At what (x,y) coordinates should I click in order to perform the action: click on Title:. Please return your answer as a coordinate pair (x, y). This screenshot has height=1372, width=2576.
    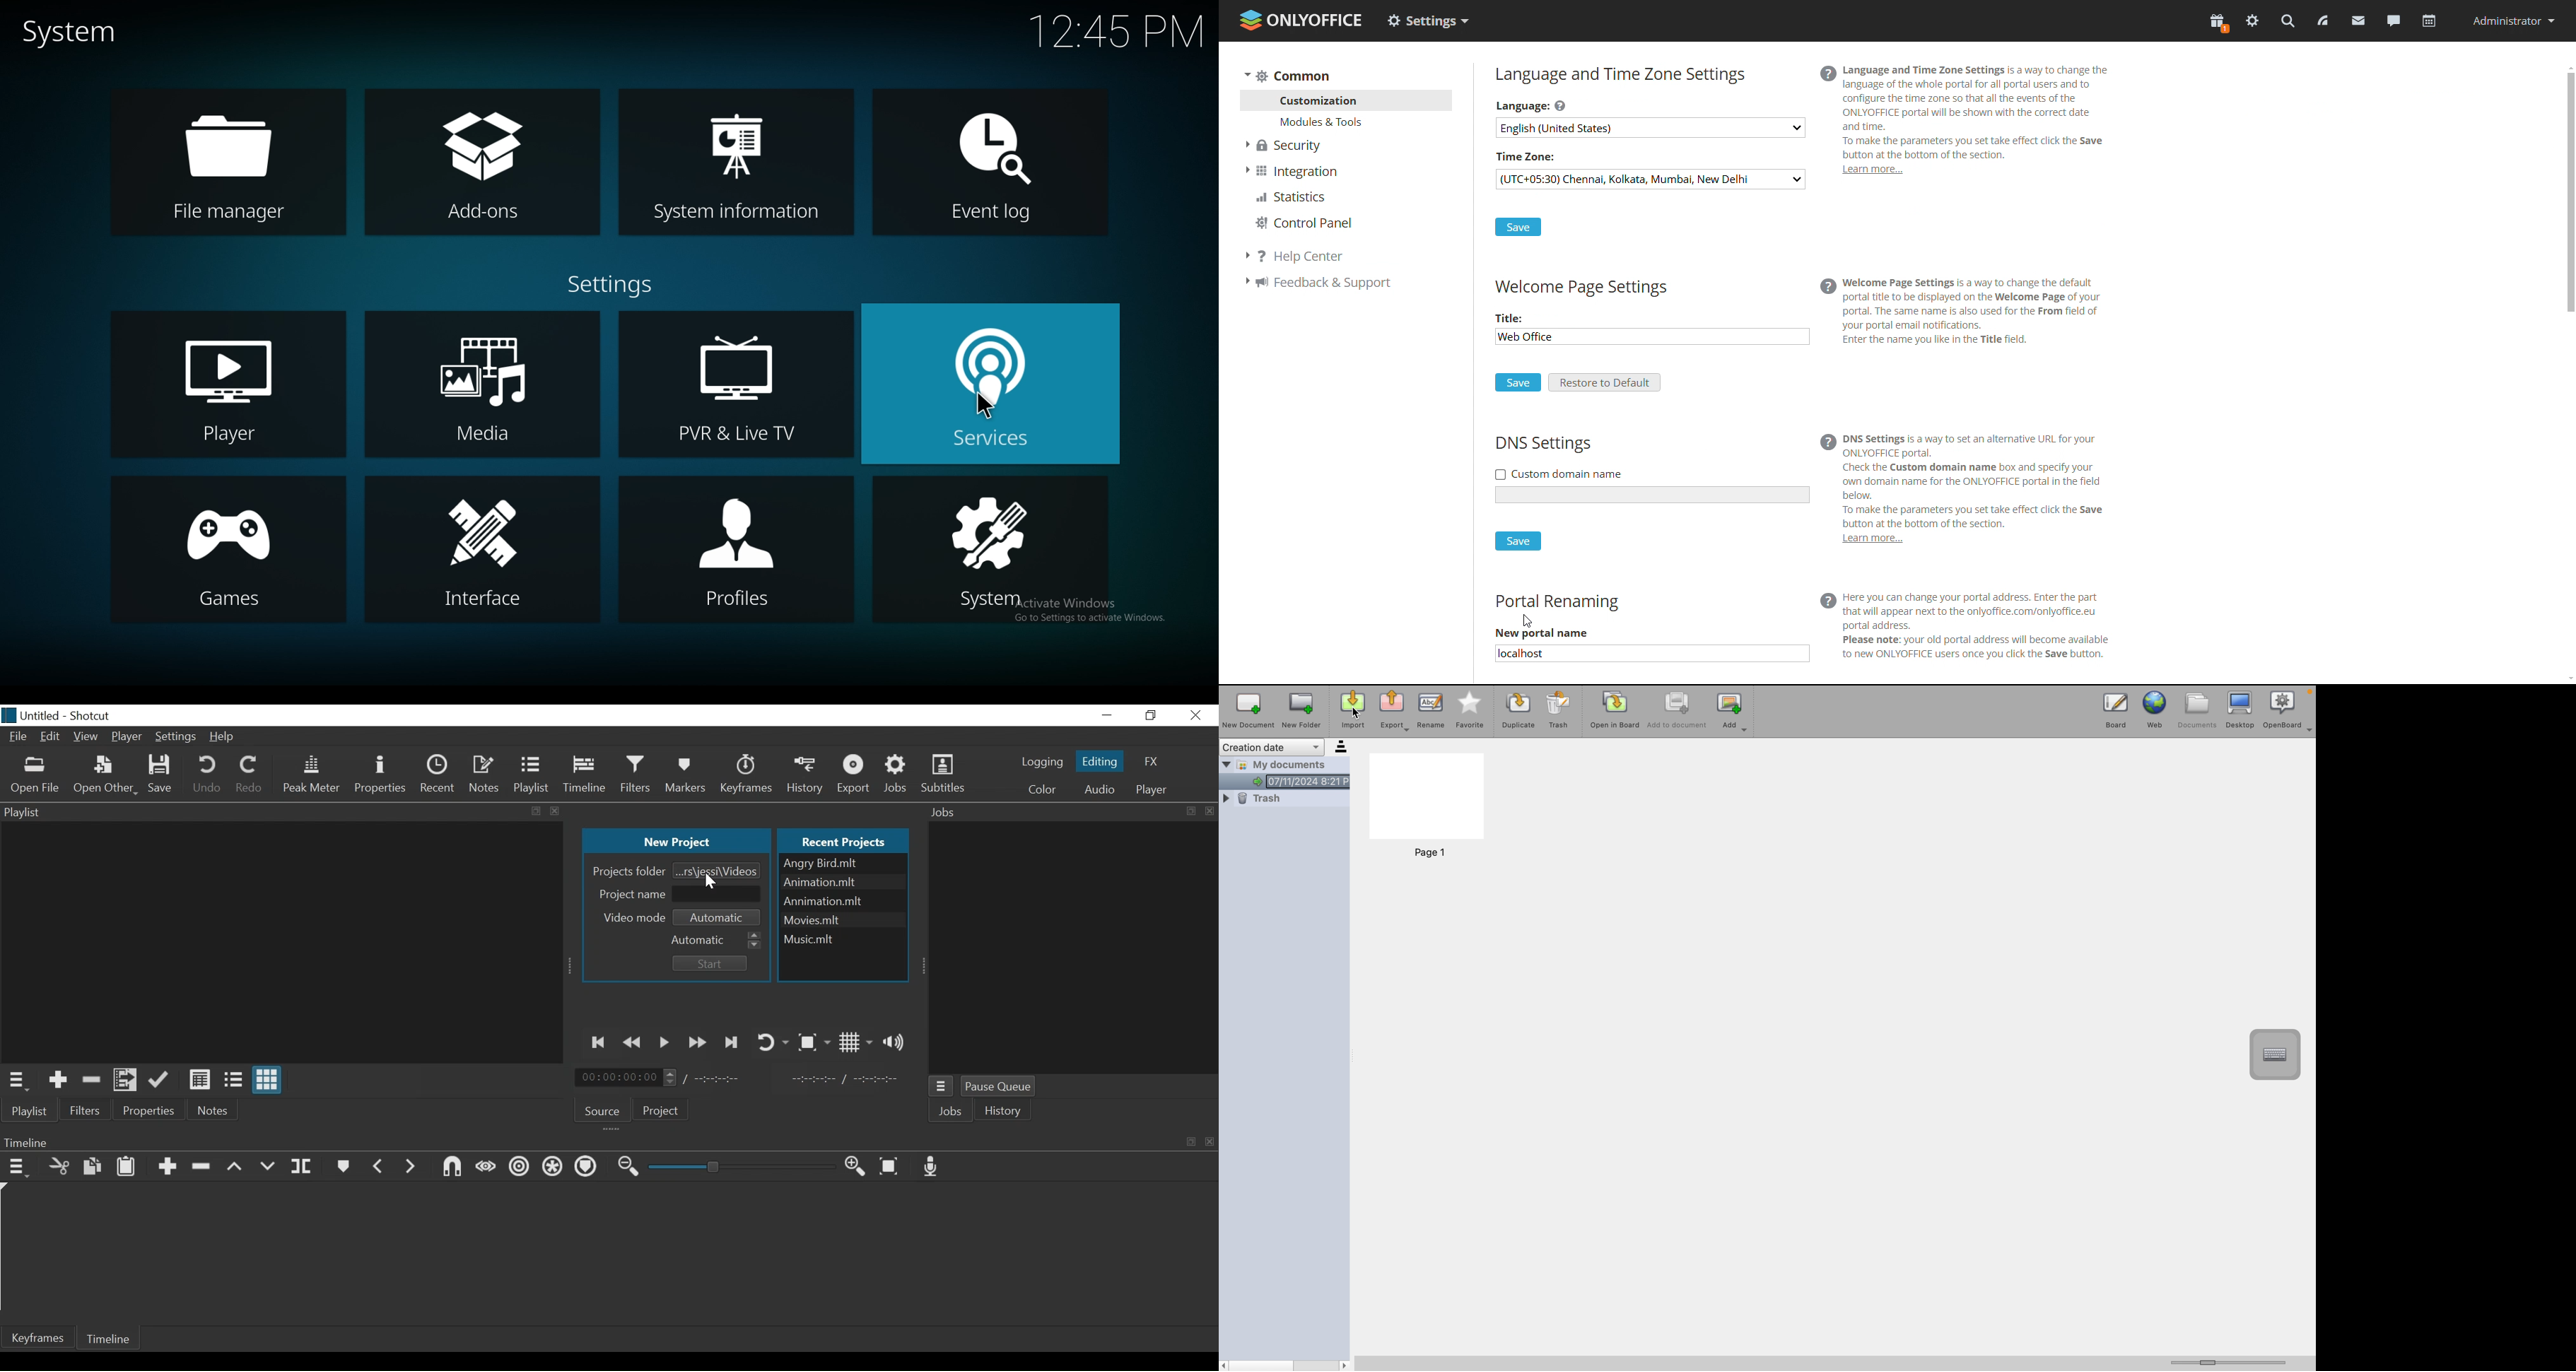
    Looking at the image, I should click on (1510, 318).